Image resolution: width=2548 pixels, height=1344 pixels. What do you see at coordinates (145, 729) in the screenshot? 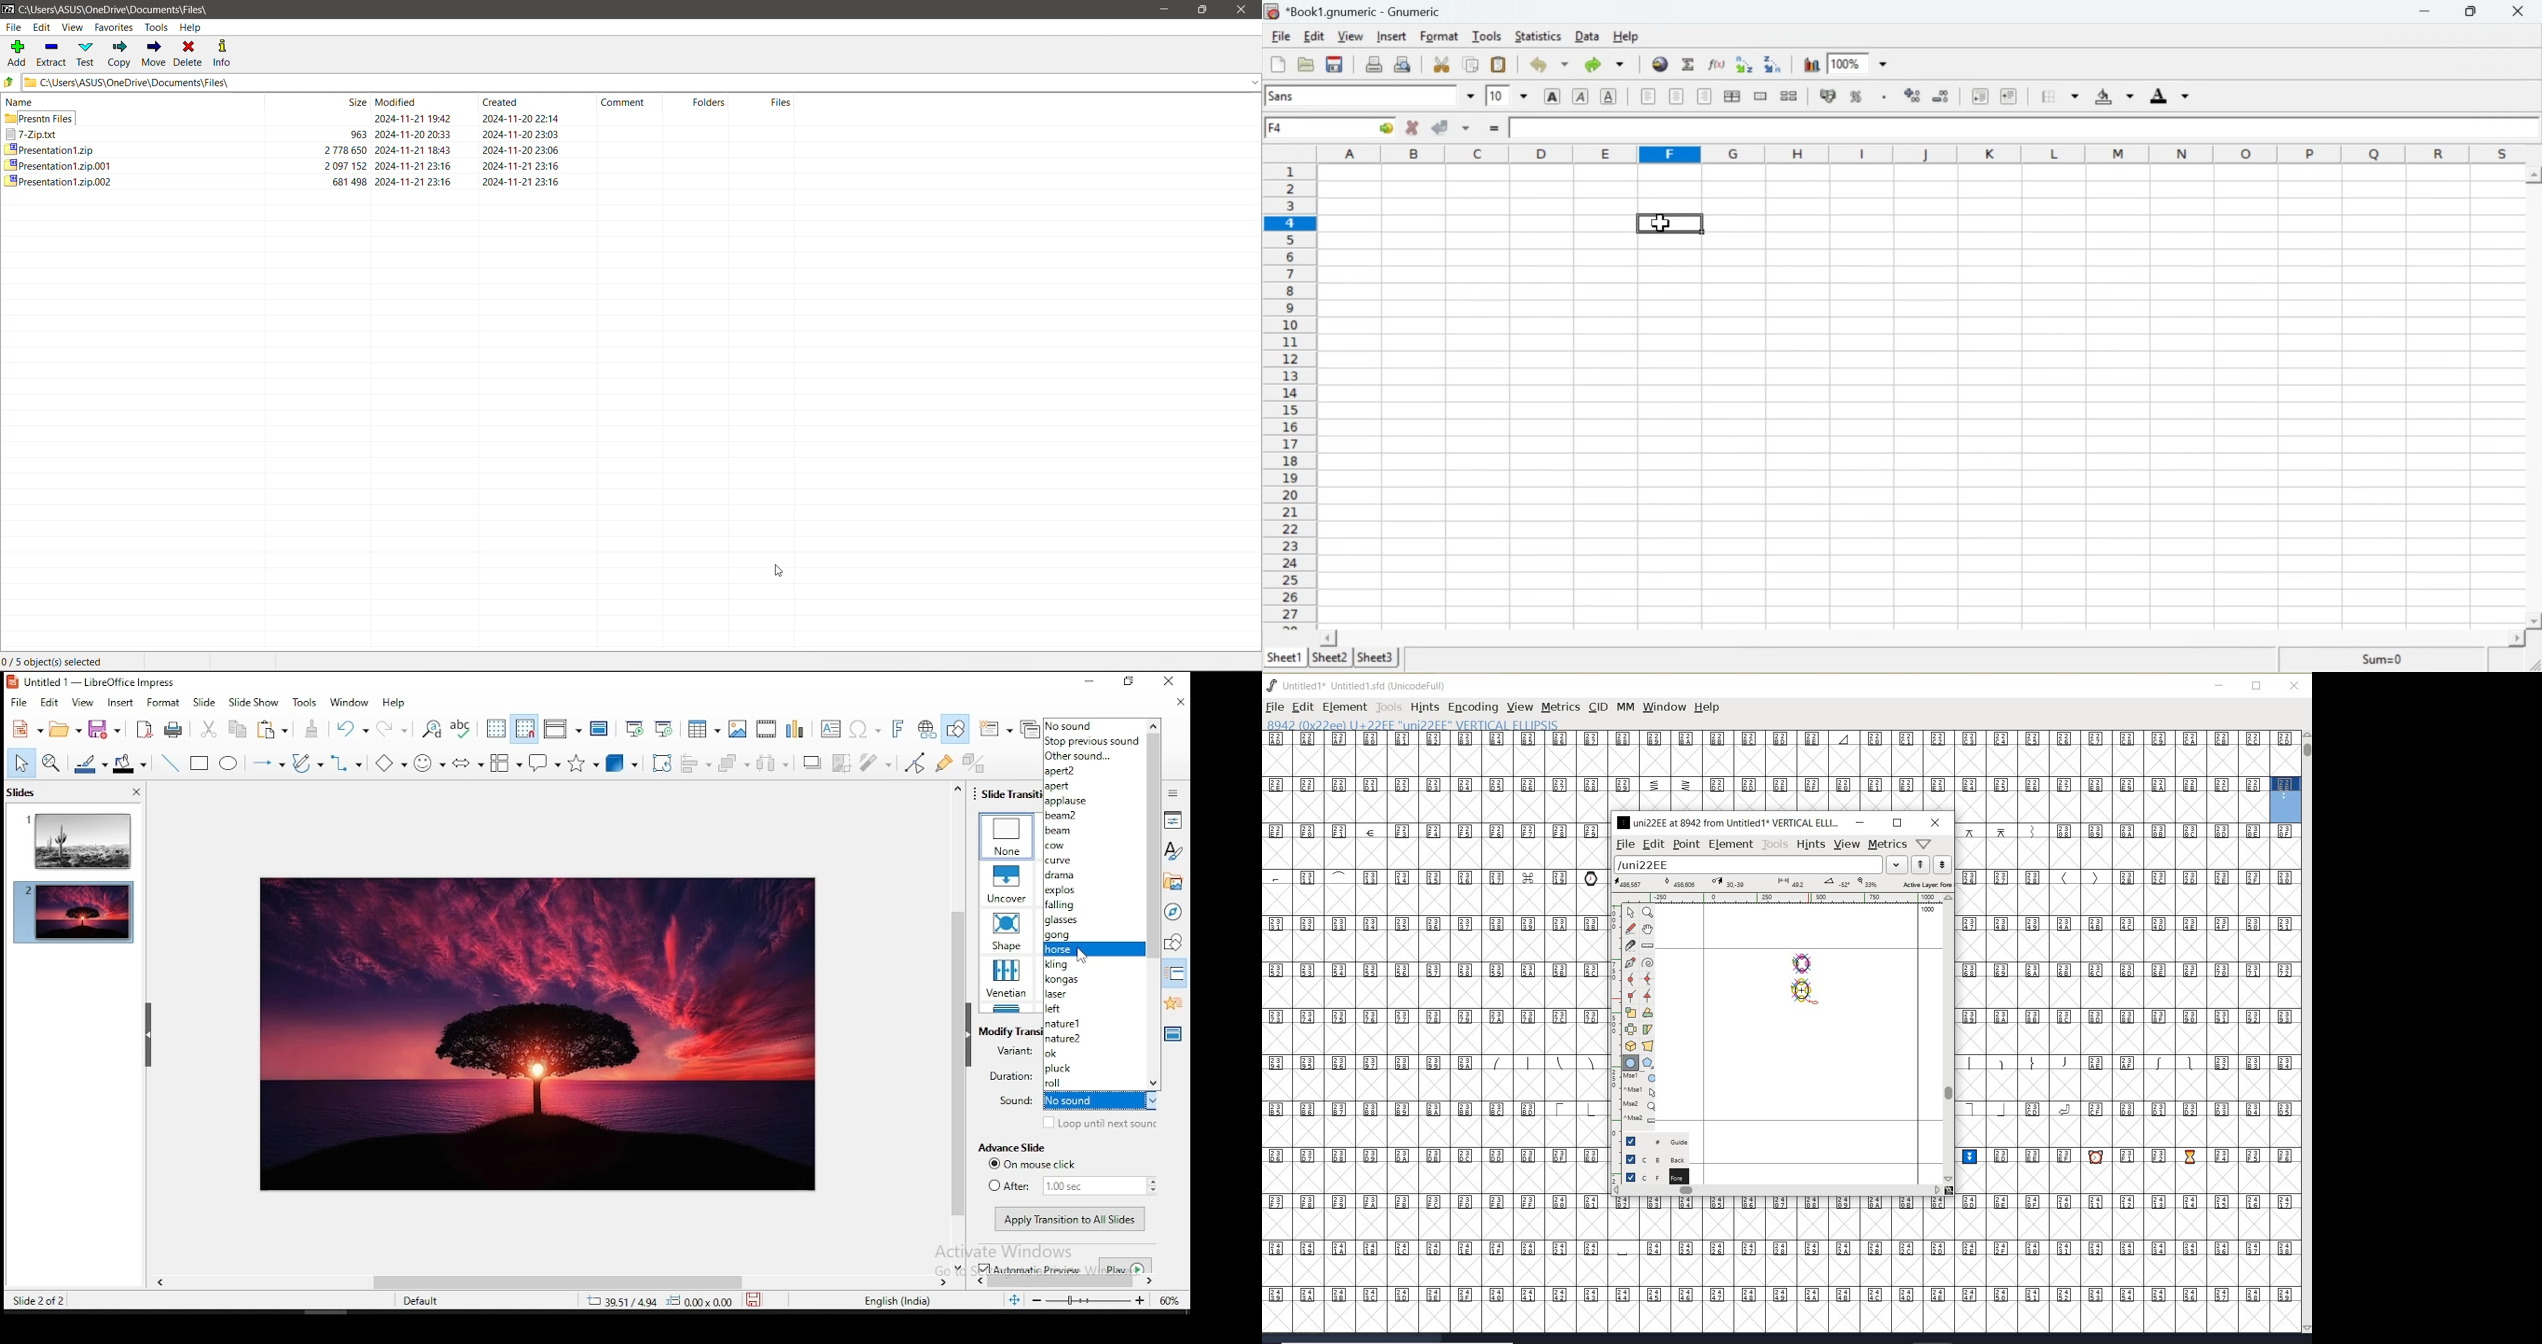
I see `acrobat as pdf` at bounding box center [145, 729].